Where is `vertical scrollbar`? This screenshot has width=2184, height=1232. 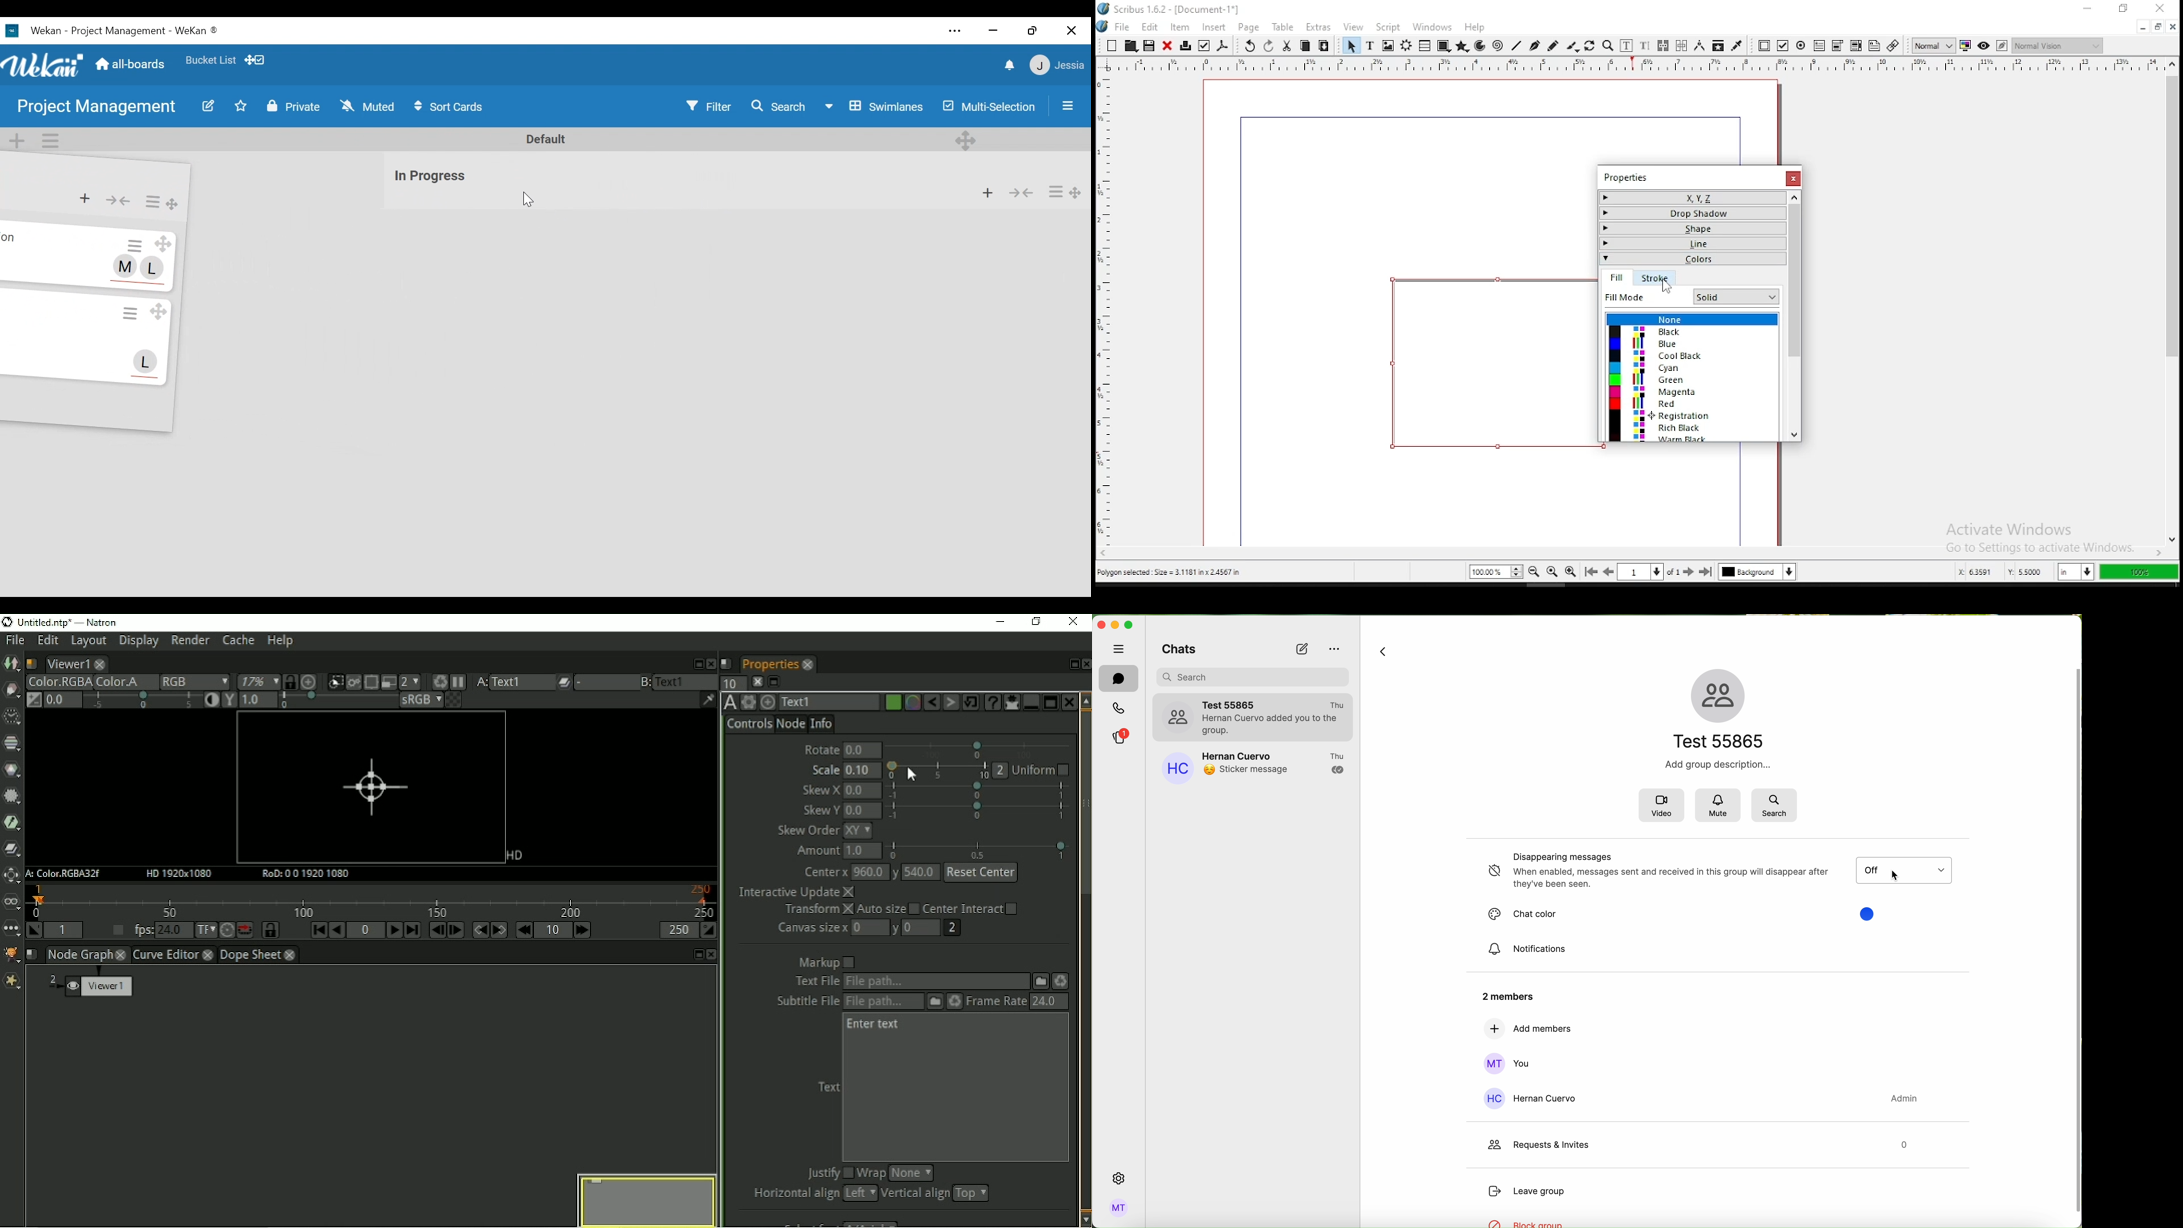
vertical scrollbar is located at coordinates (2076, 938).